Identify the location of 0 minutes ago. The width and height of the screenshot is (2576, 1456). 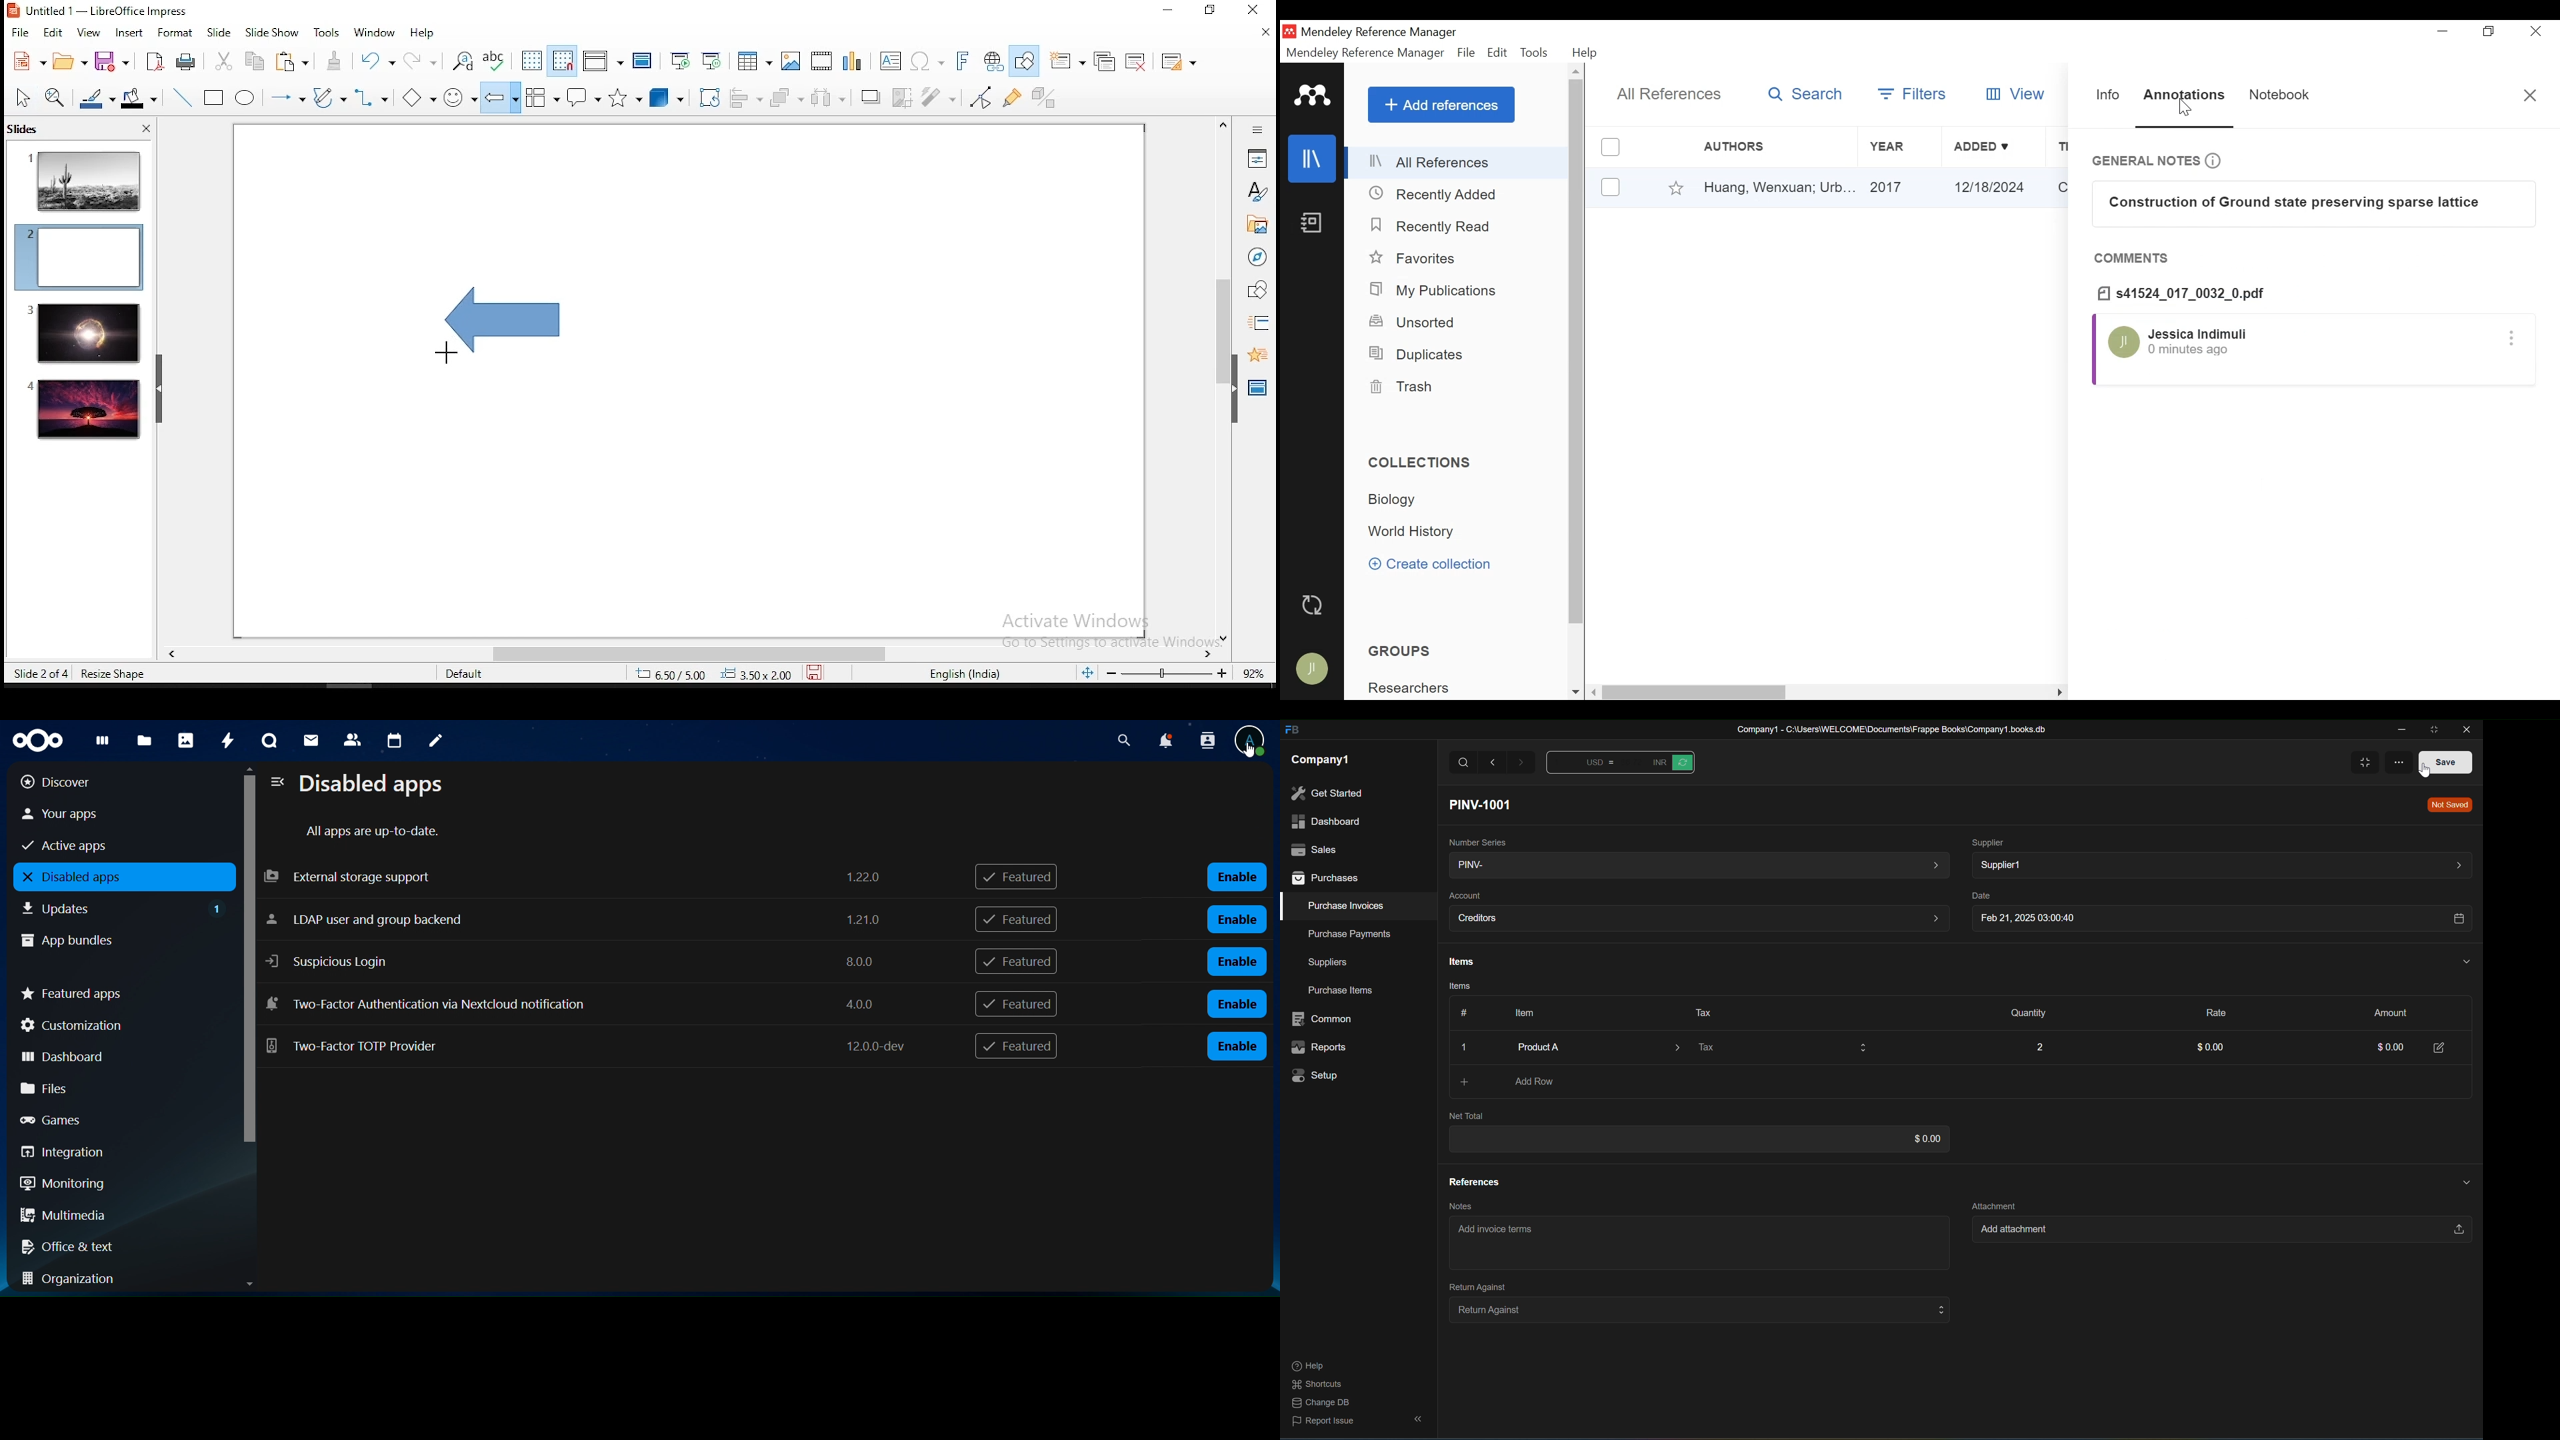
(2190, 350).